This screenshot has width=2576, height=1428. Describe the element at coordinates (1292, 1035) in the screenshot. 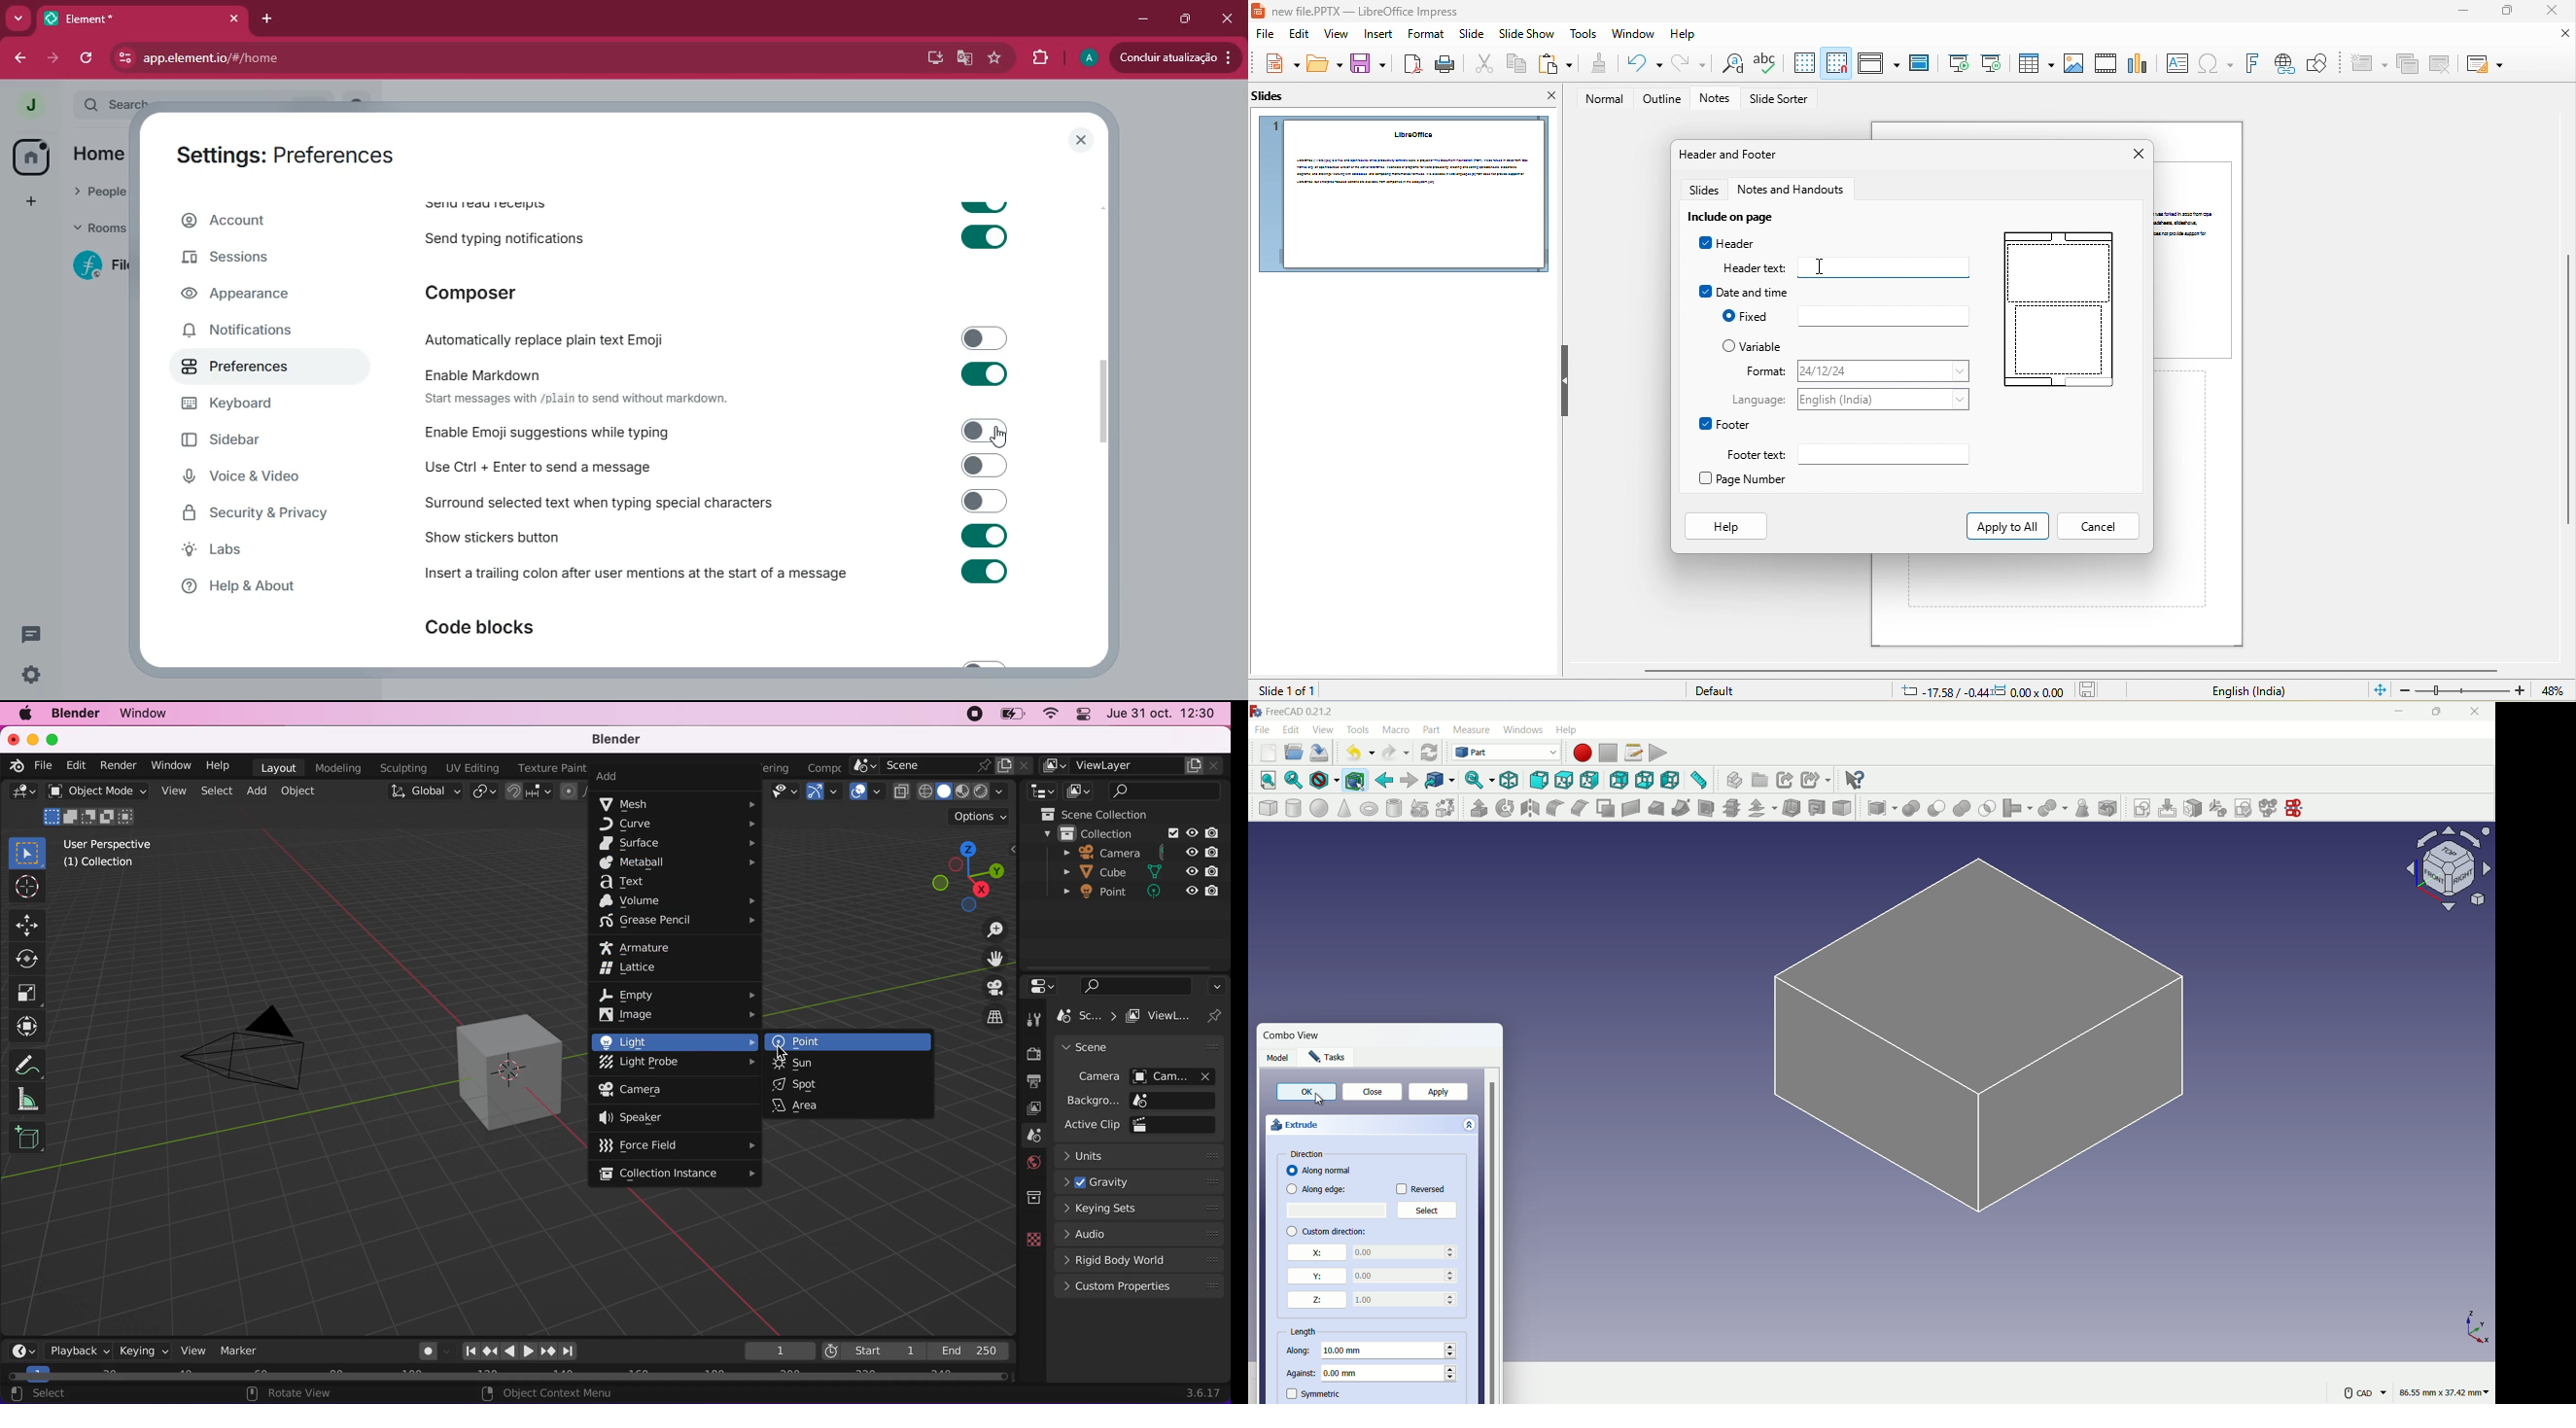

I see `Combo View` at that location.